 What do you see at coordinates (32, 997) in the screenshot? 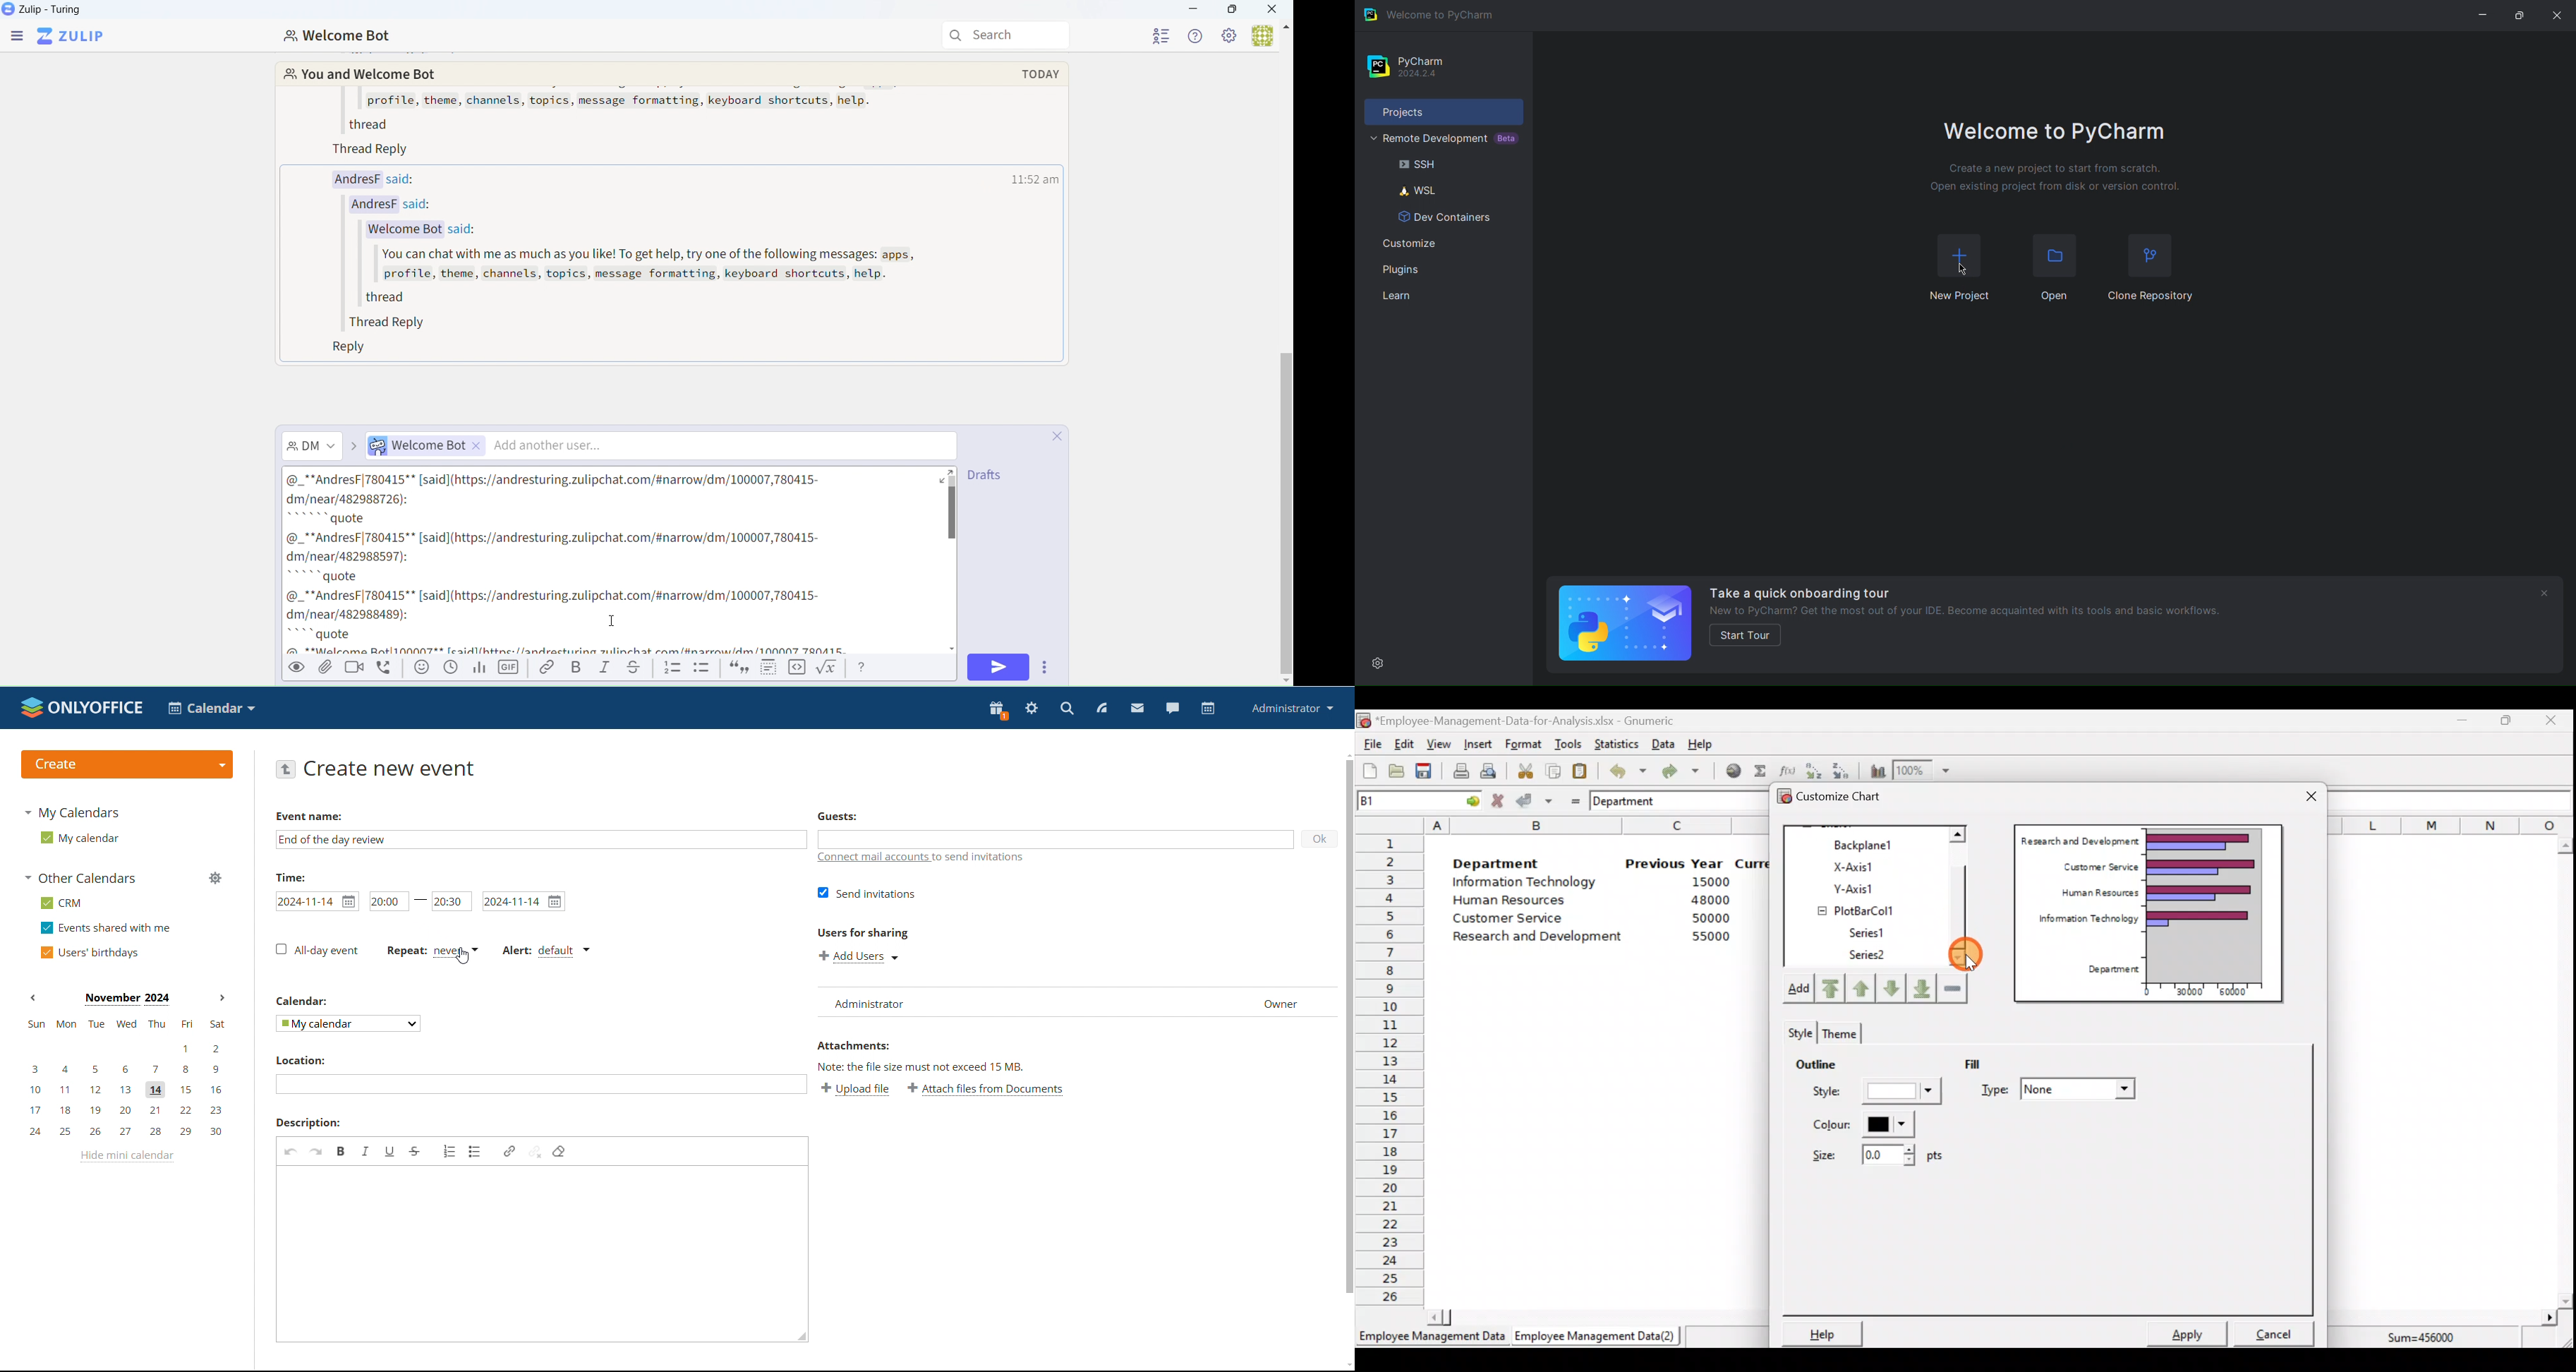
I see `previous month` at bounding box center [32, 997].